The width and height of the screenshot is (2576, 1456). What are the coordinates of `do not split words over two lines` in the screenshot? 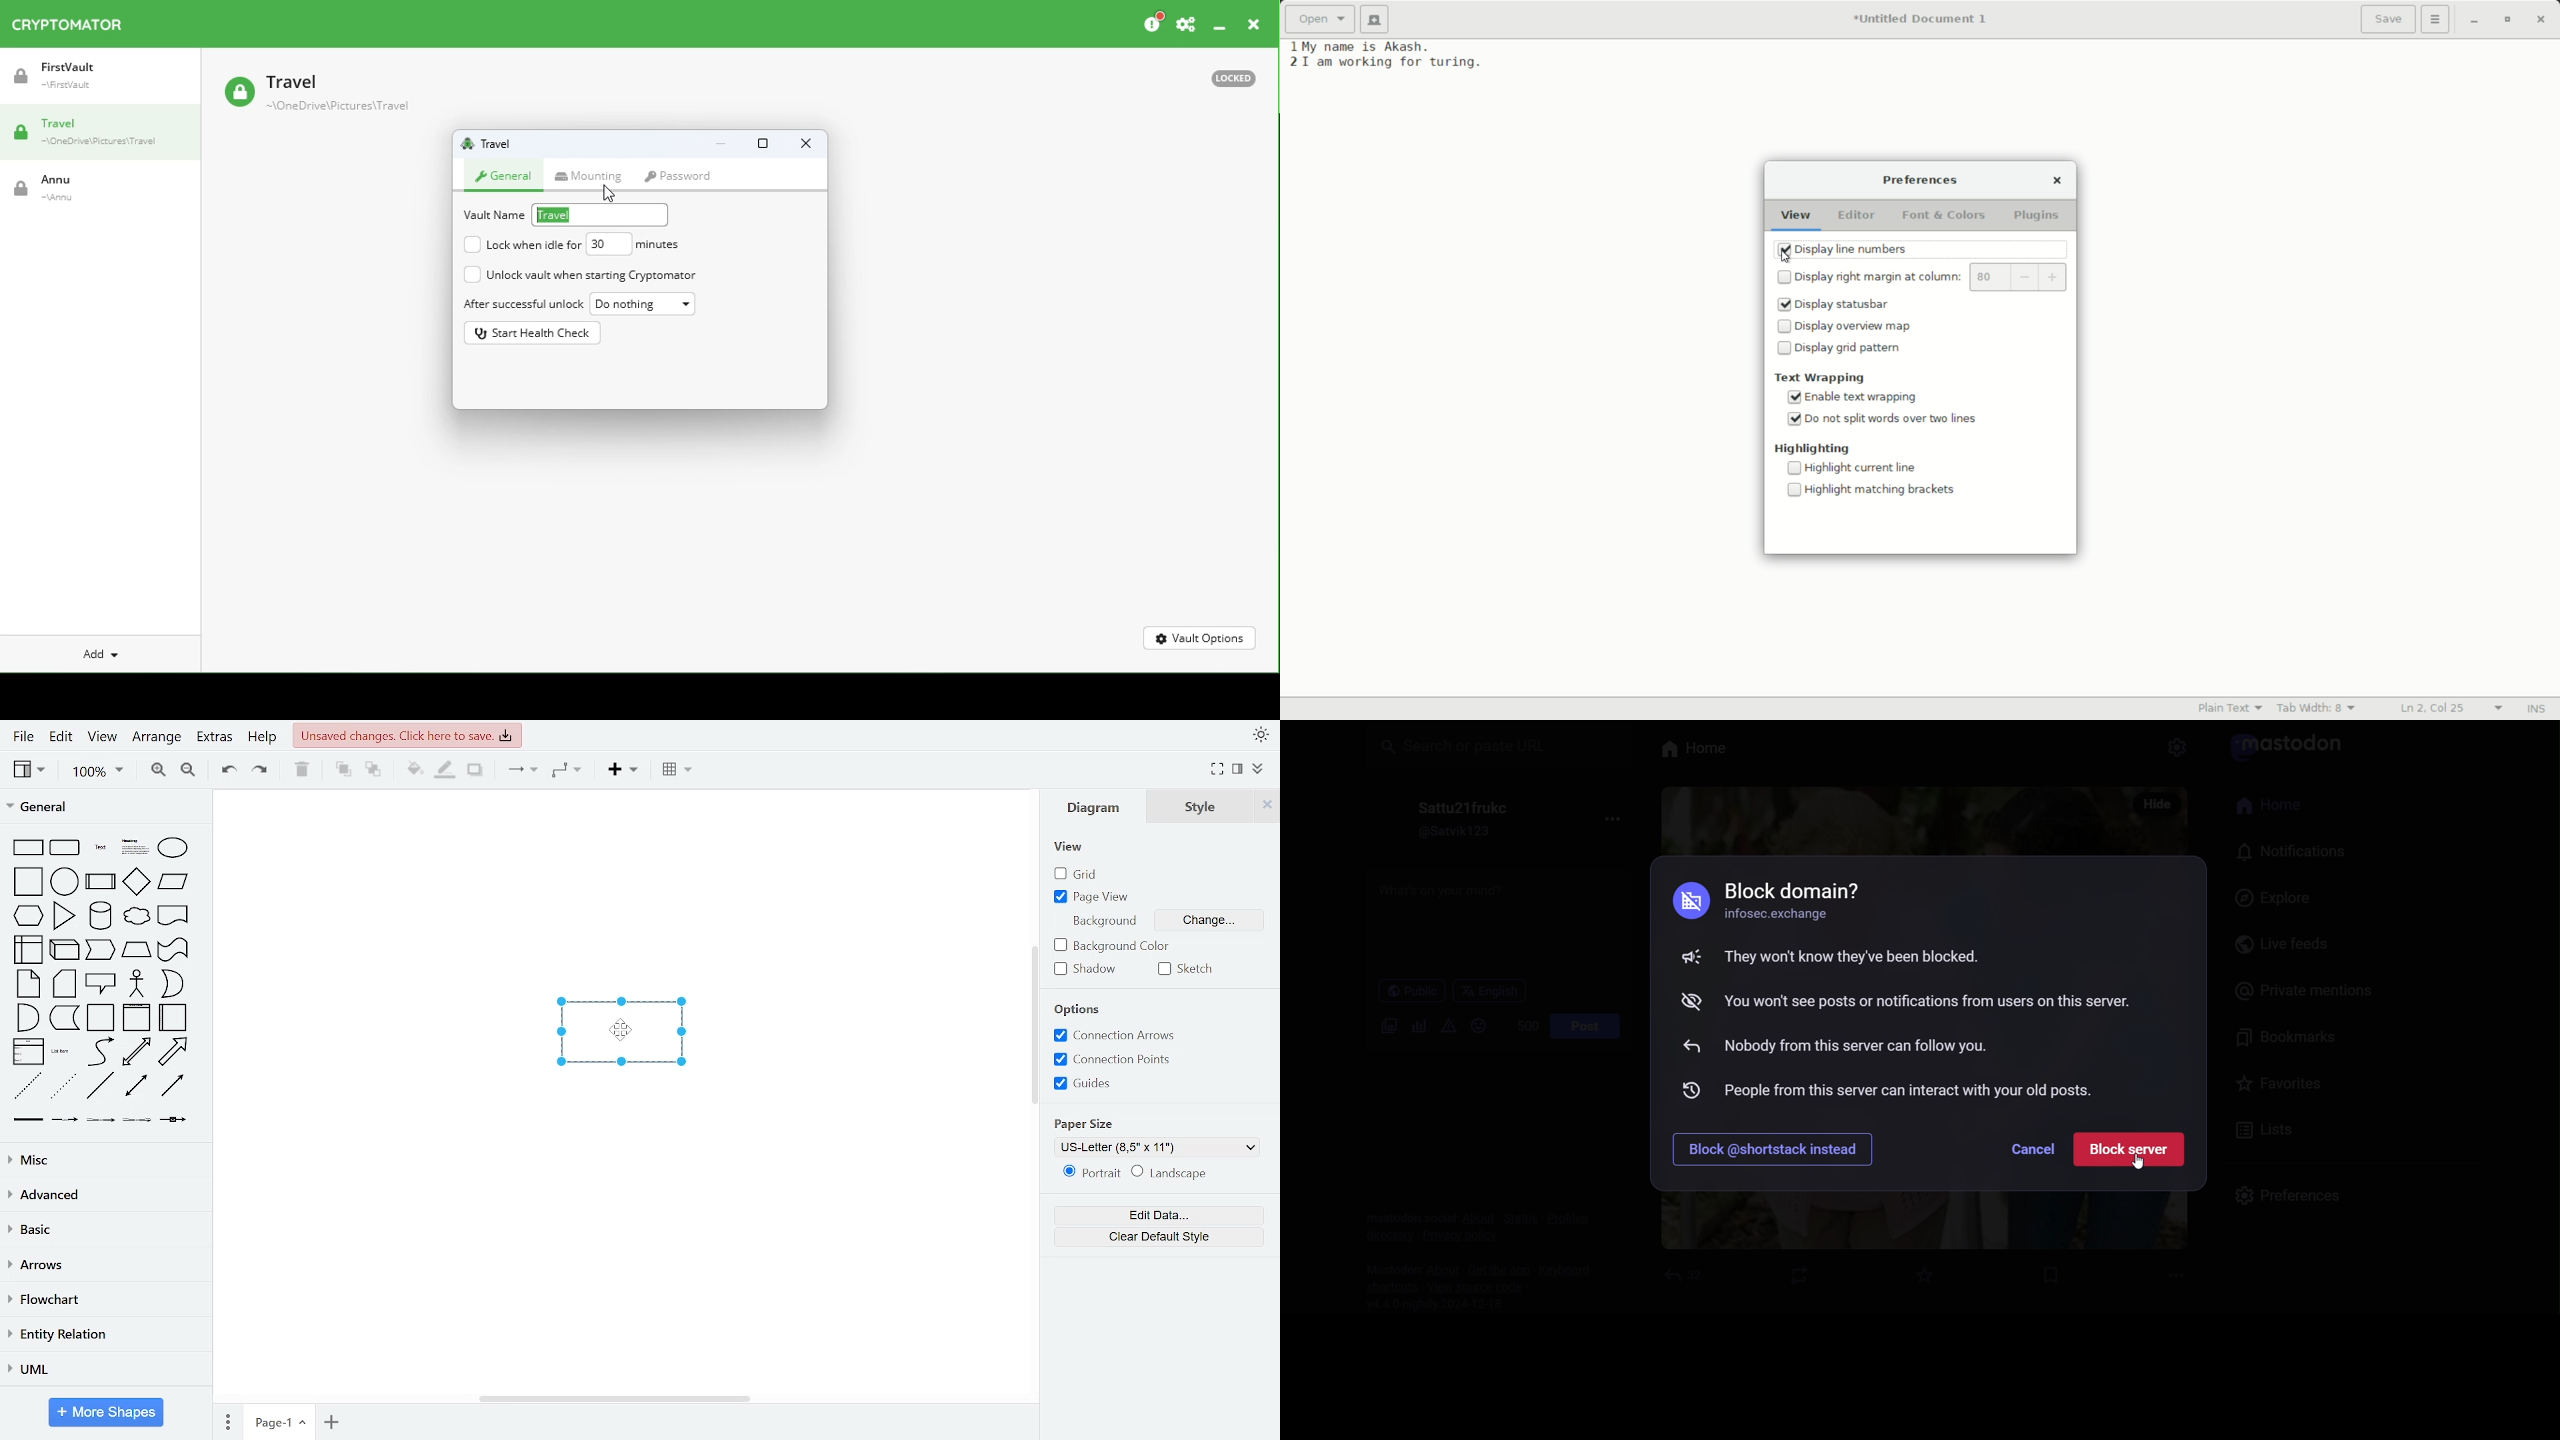 It's located at (1894, 419).